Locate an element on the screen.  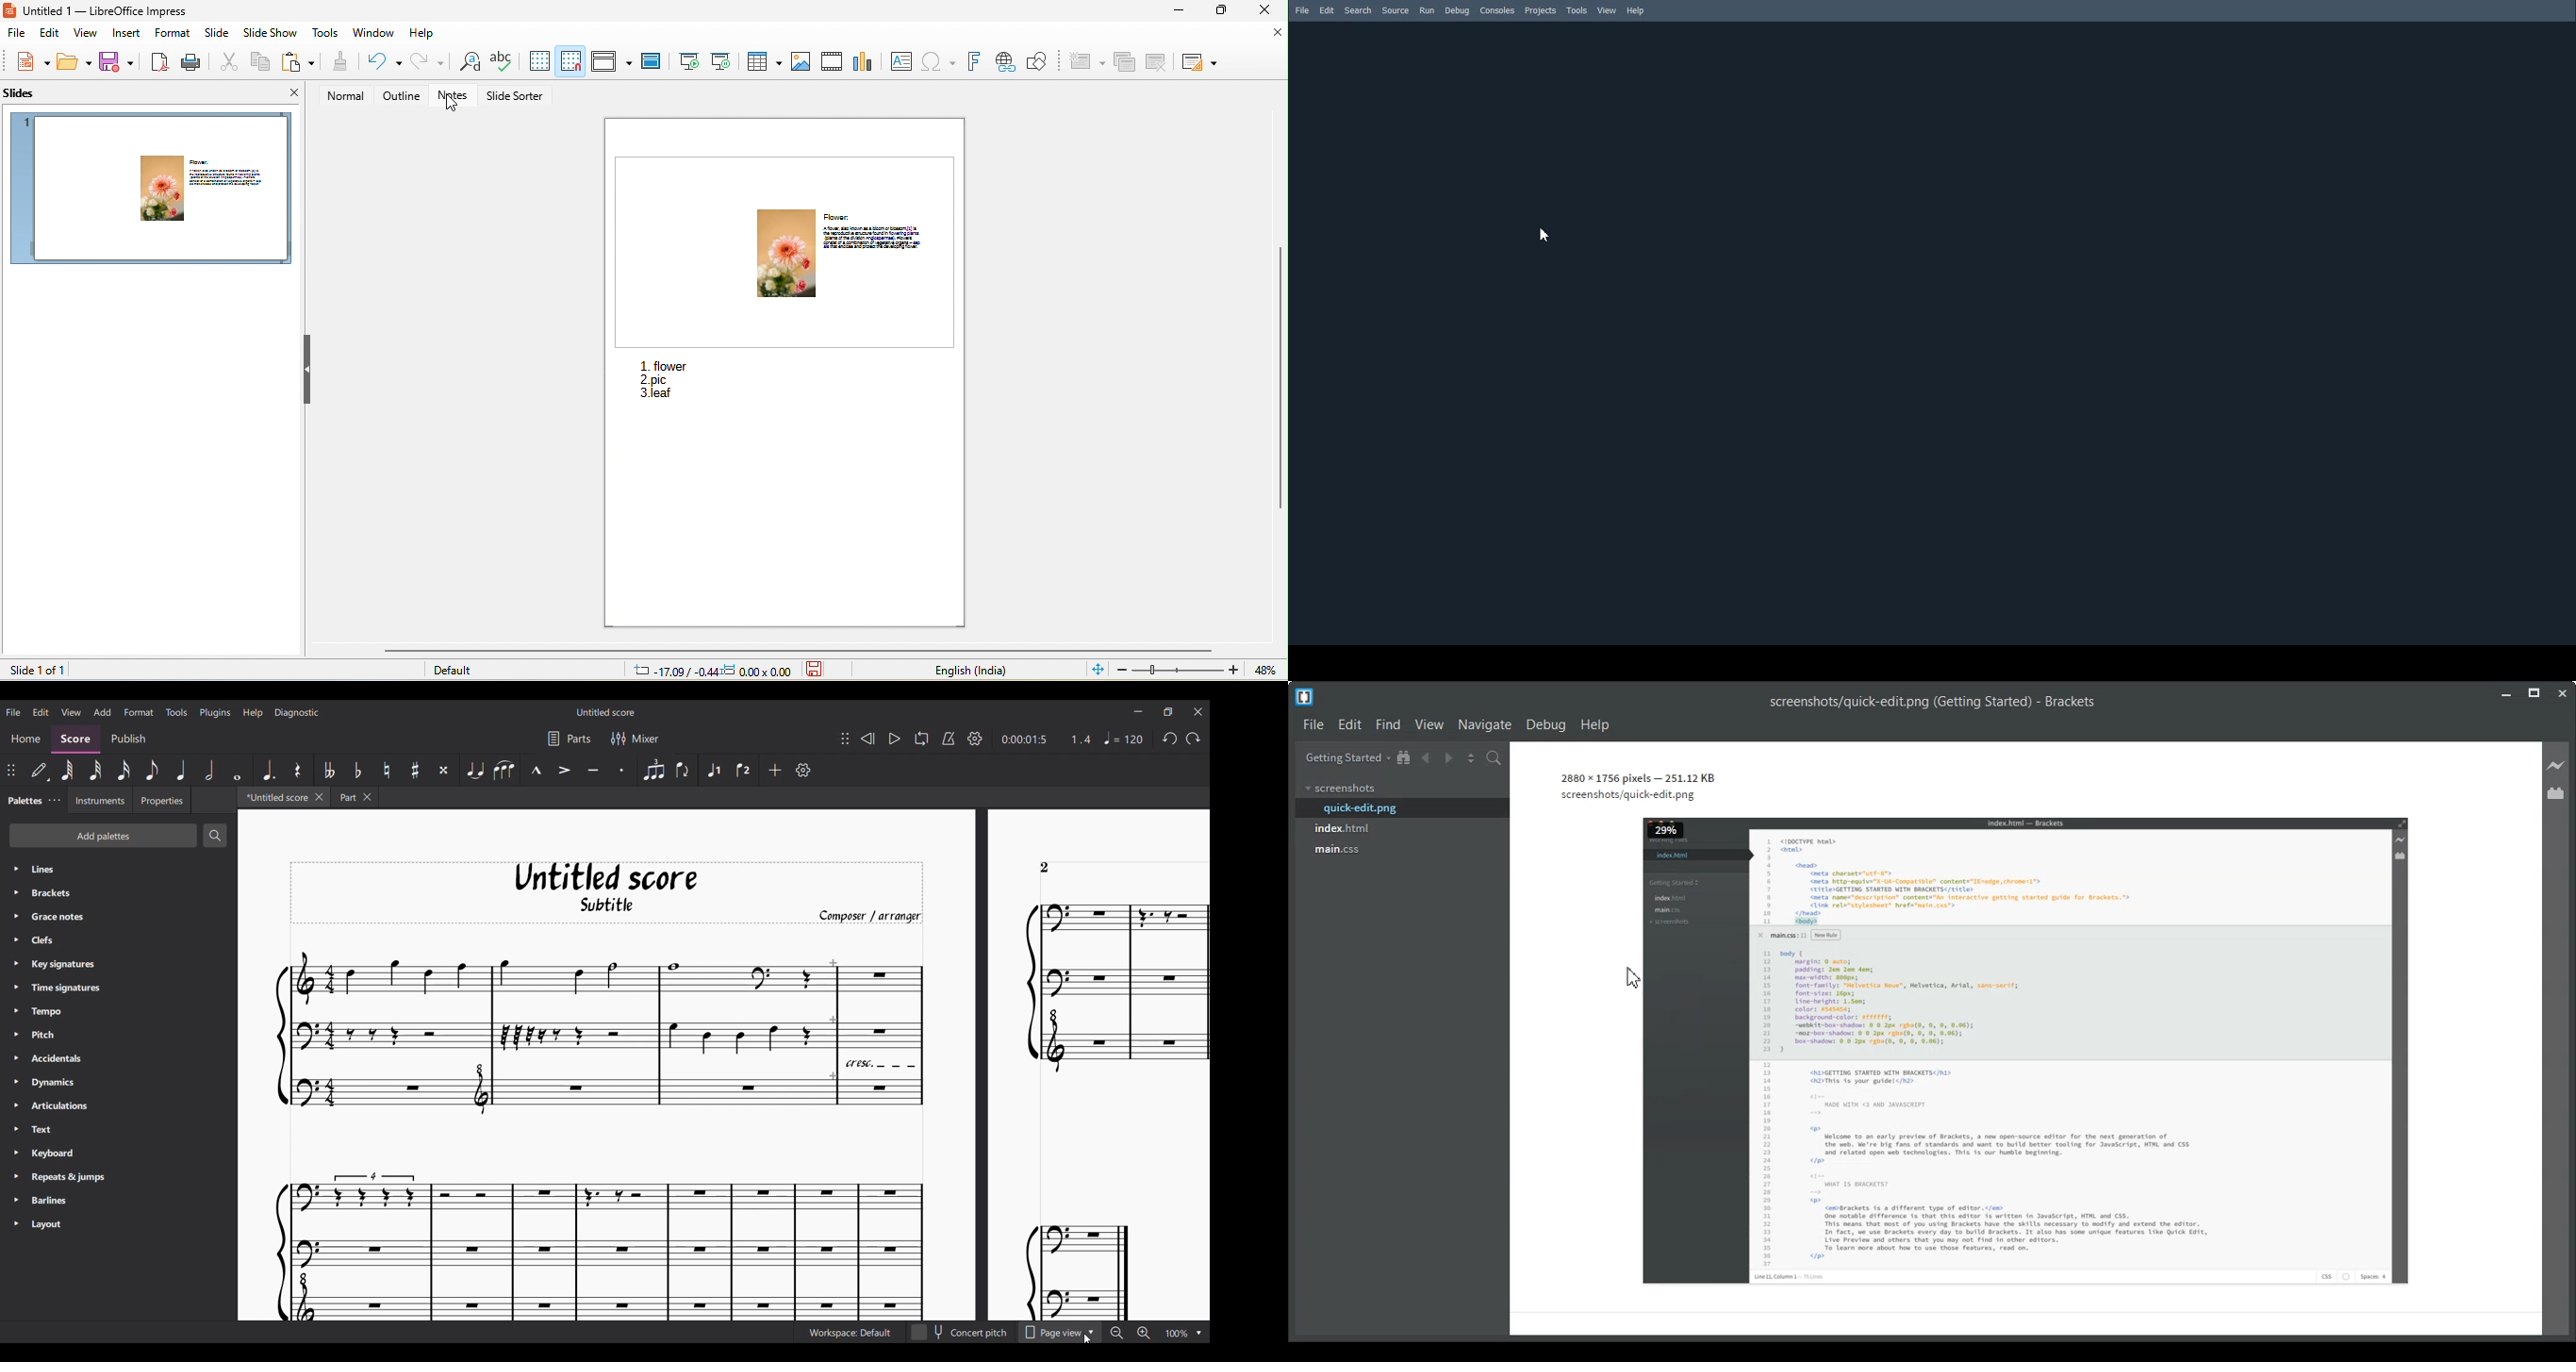
Edit menu is located at coordinates (40, 712).